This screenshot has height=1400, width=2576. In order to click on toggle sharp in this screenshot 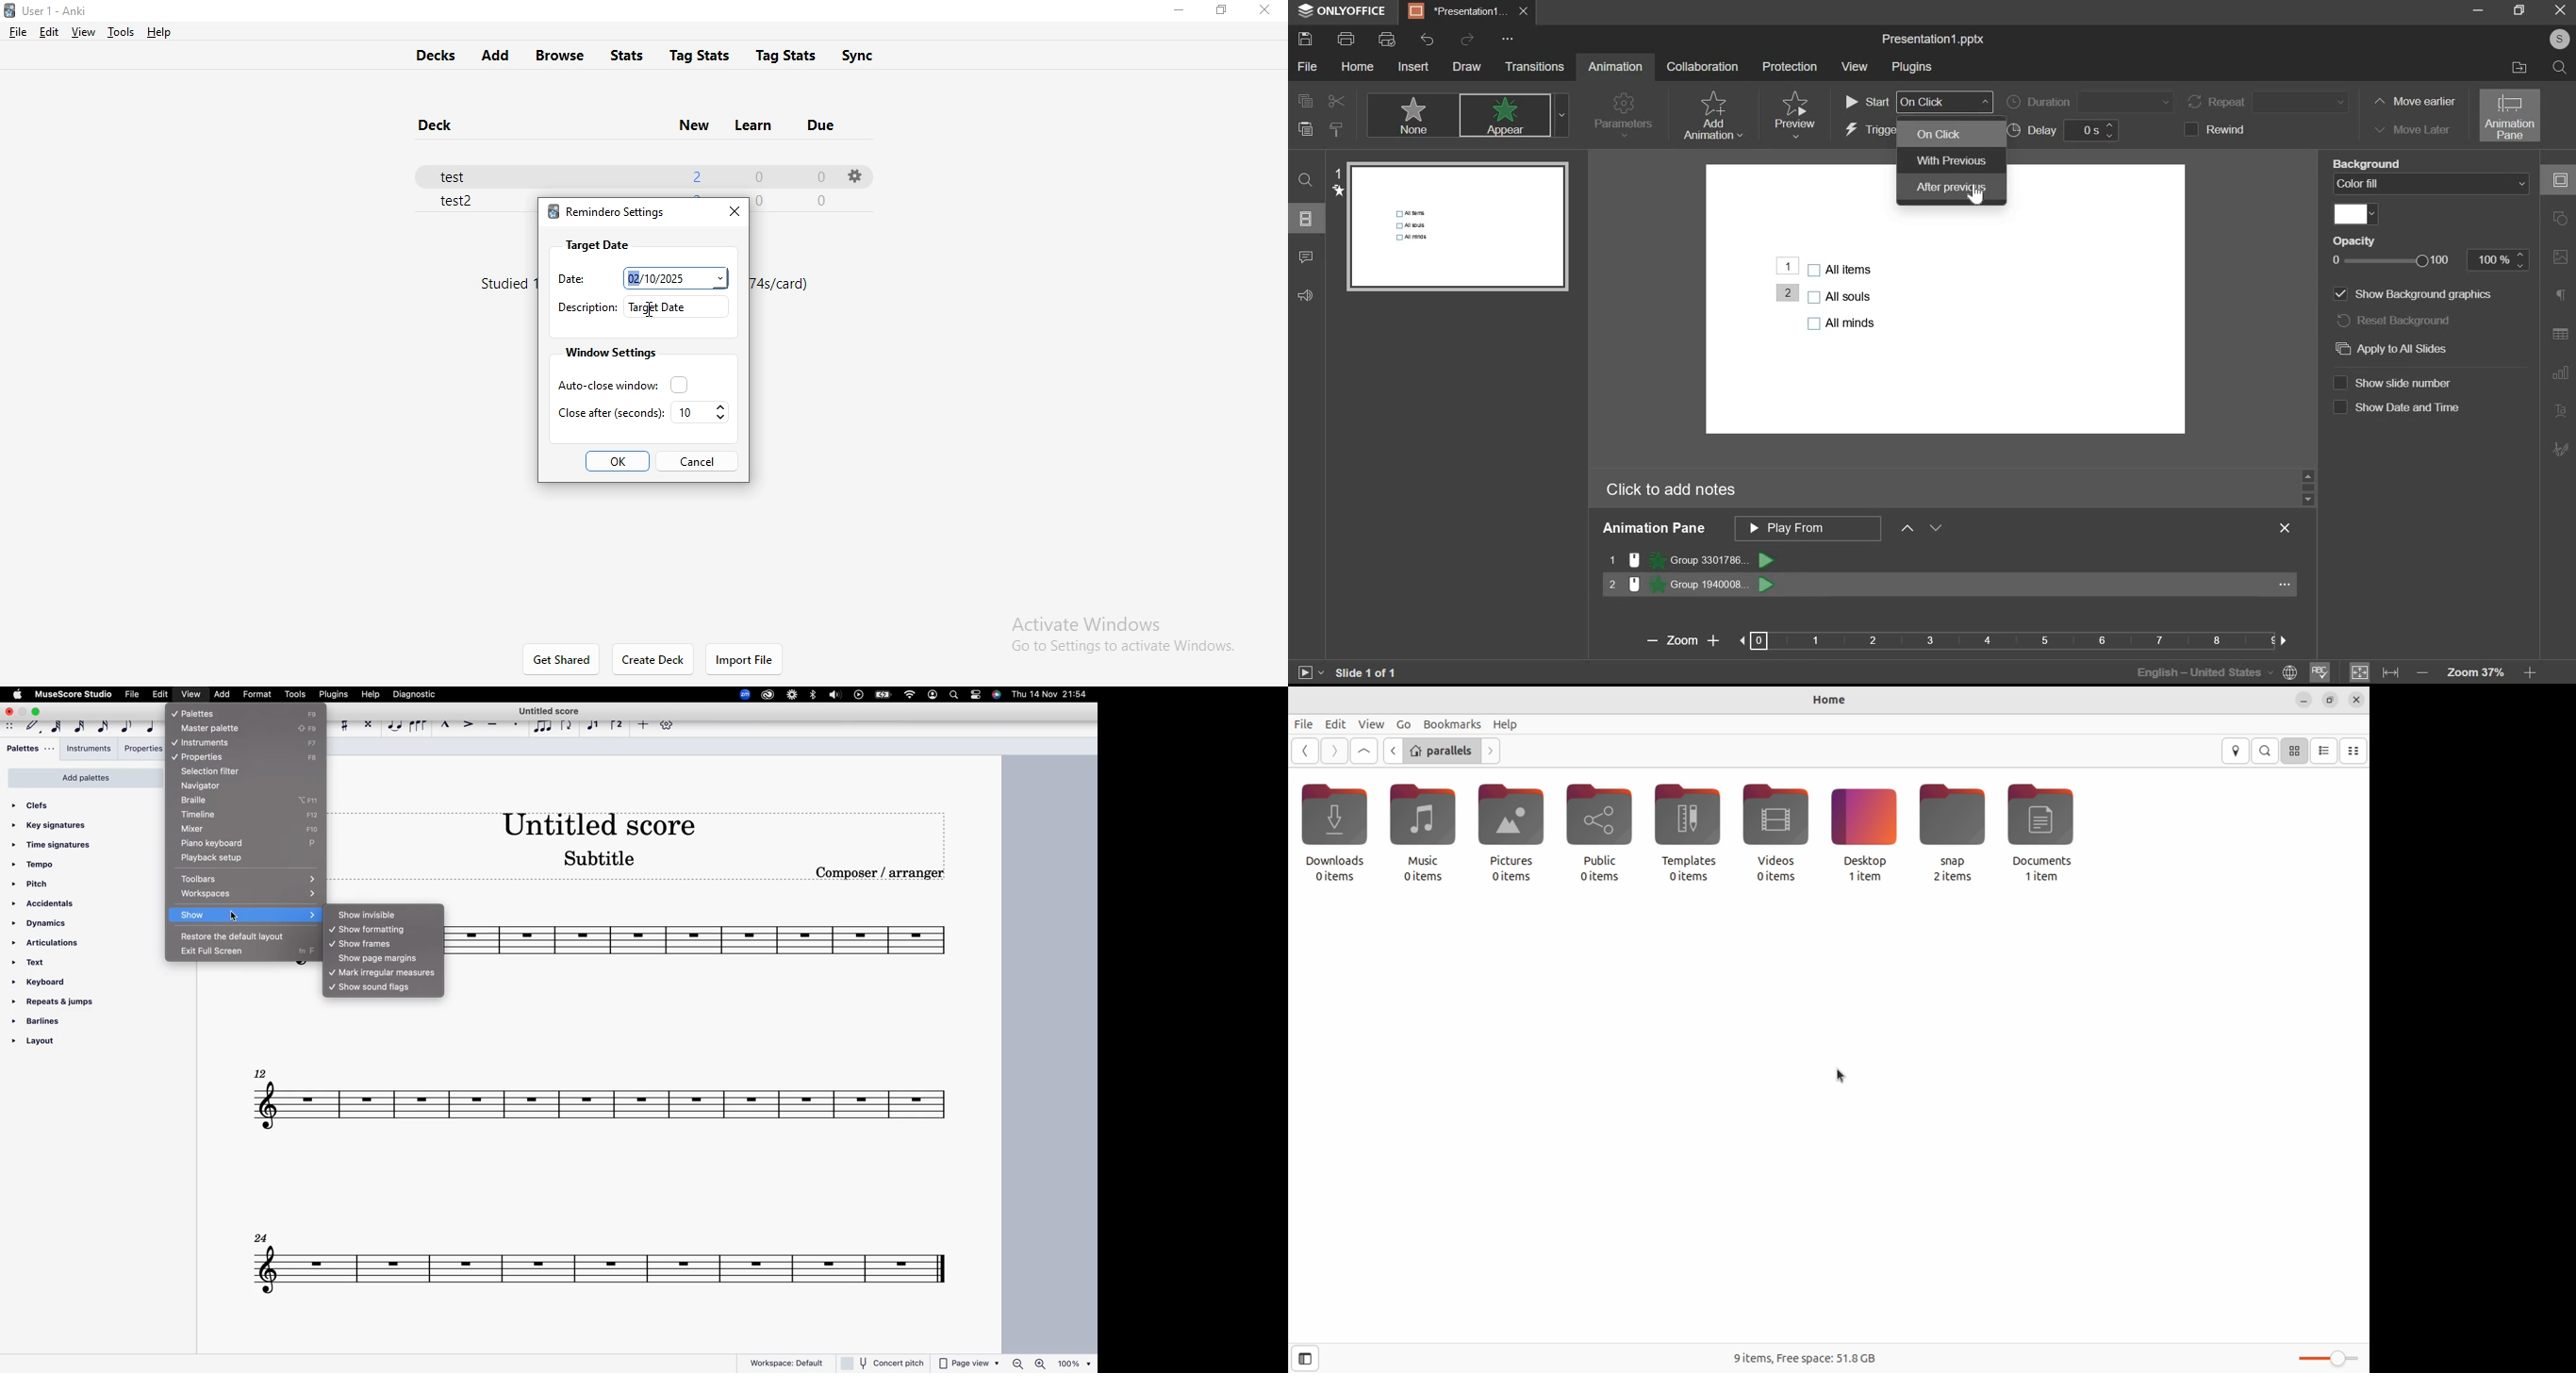, I will do `click(341, 725)`.